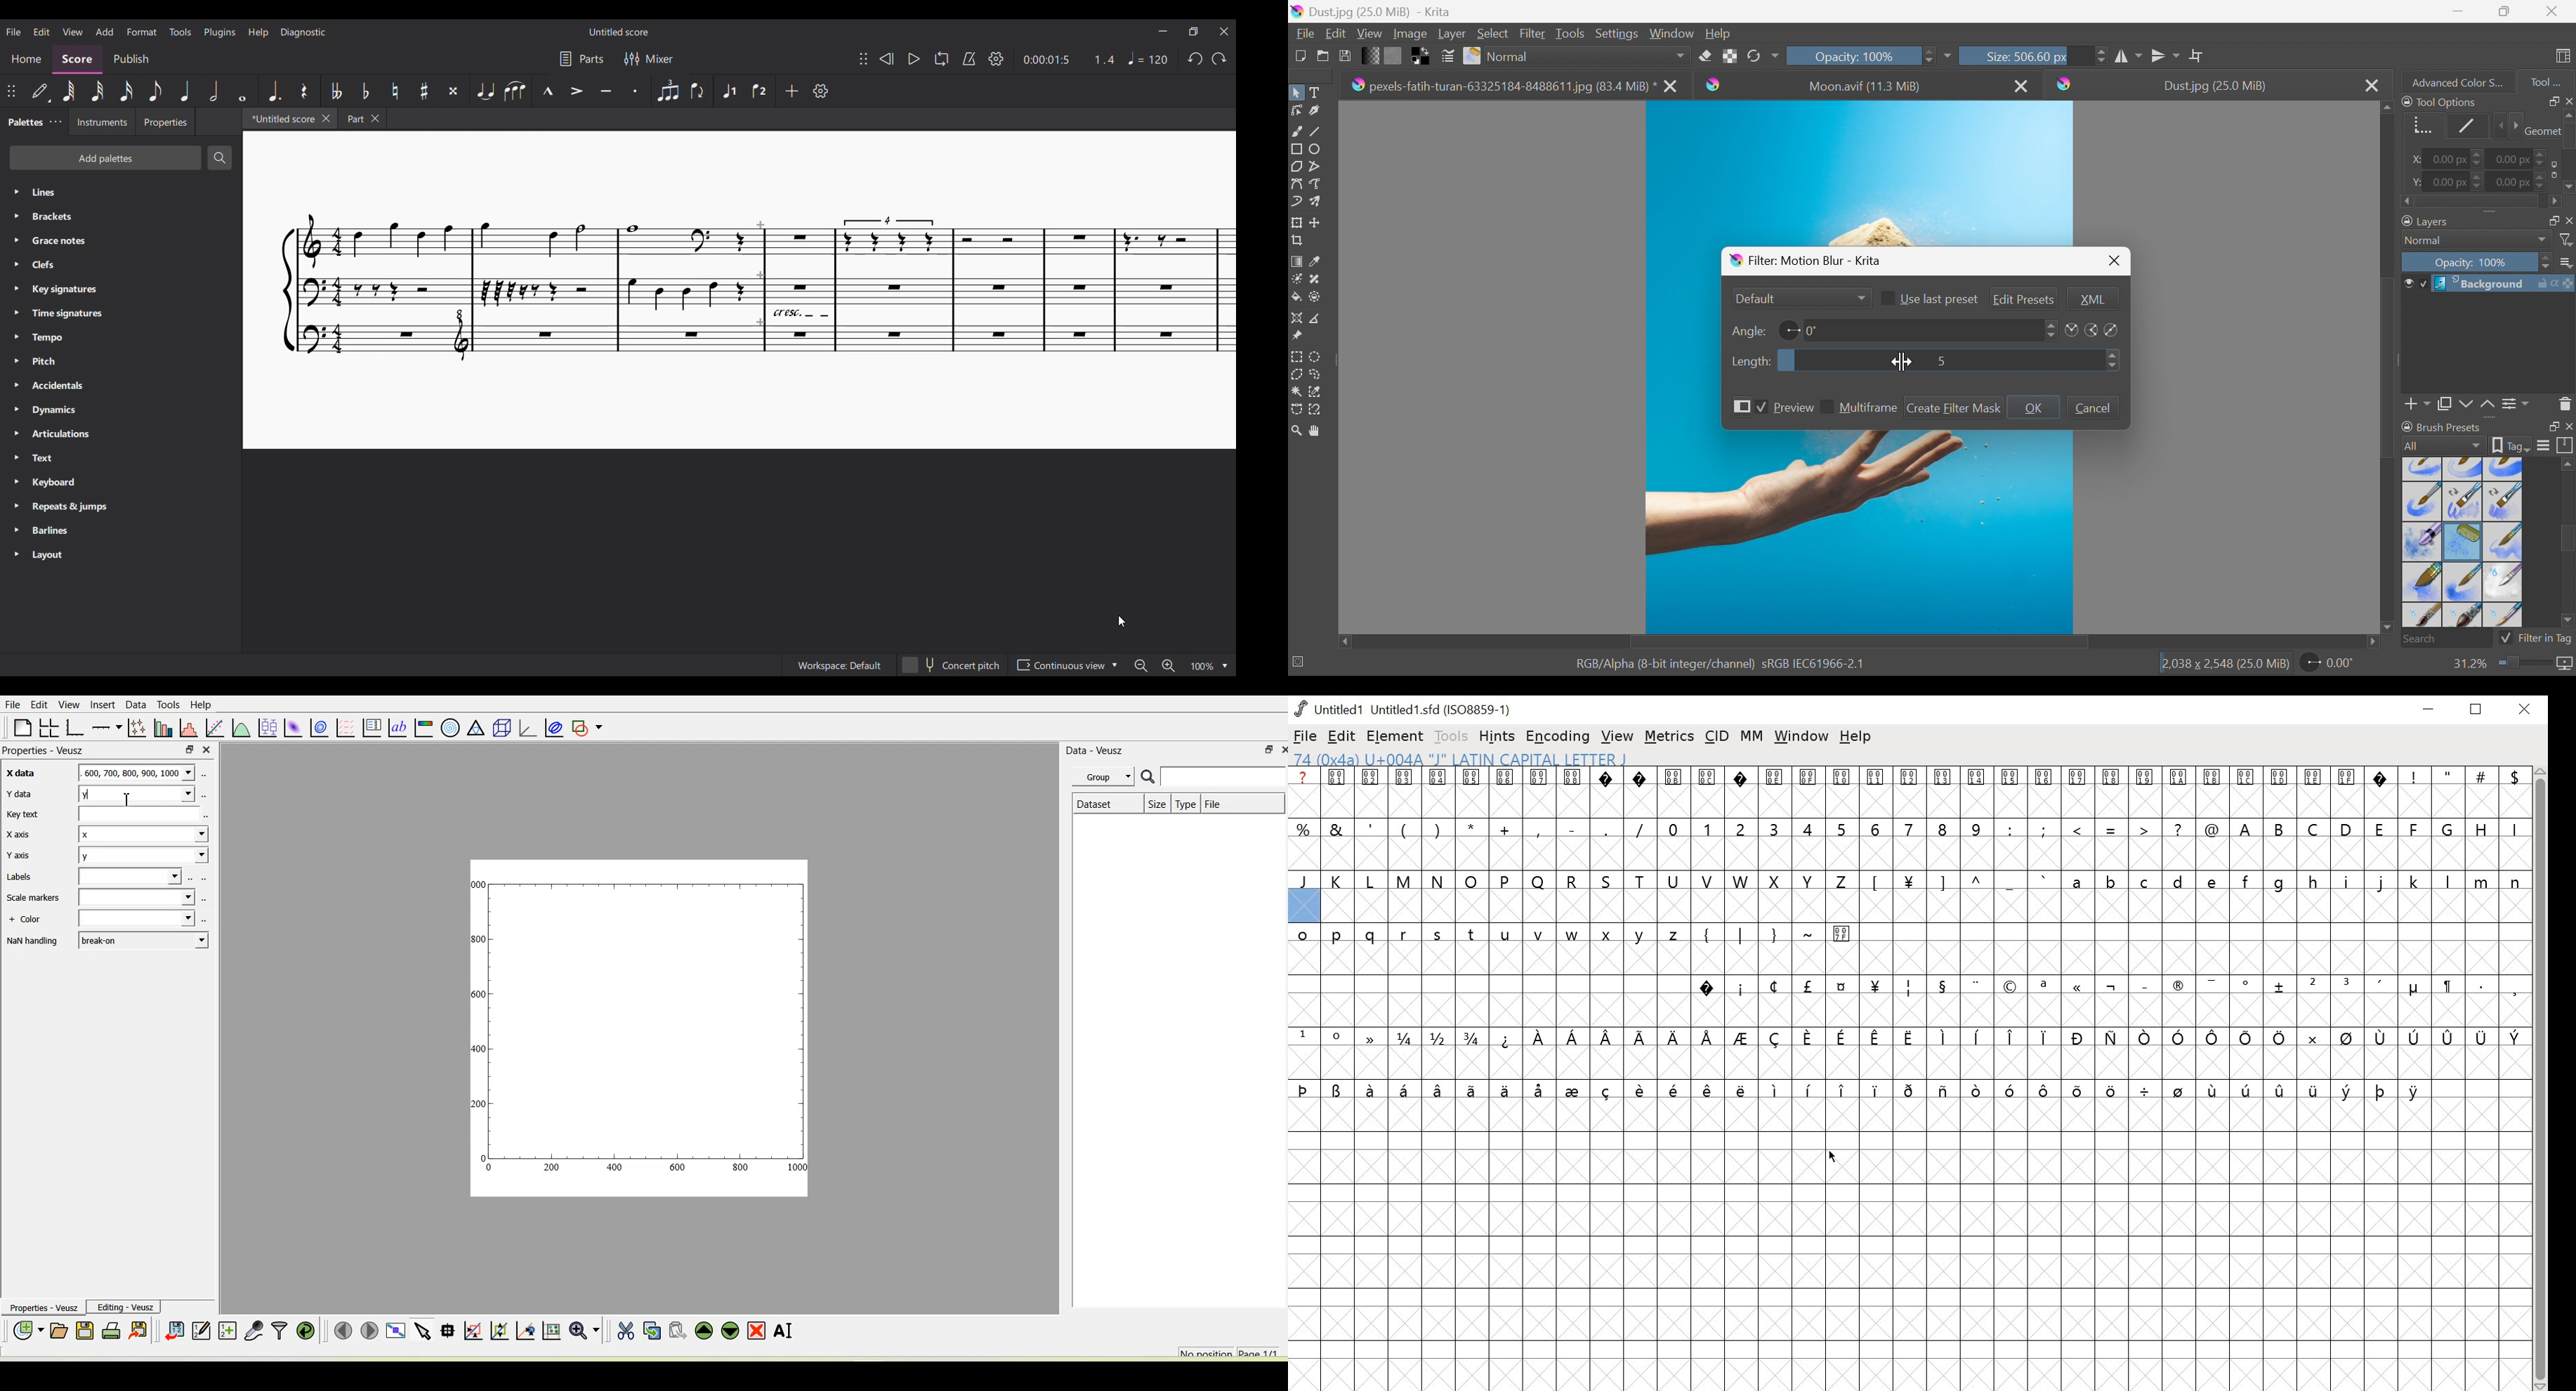  What do you see at coordinates (365, 90) in the screenshot?
I see `Toggle flat` at bounding box center [365, 90].